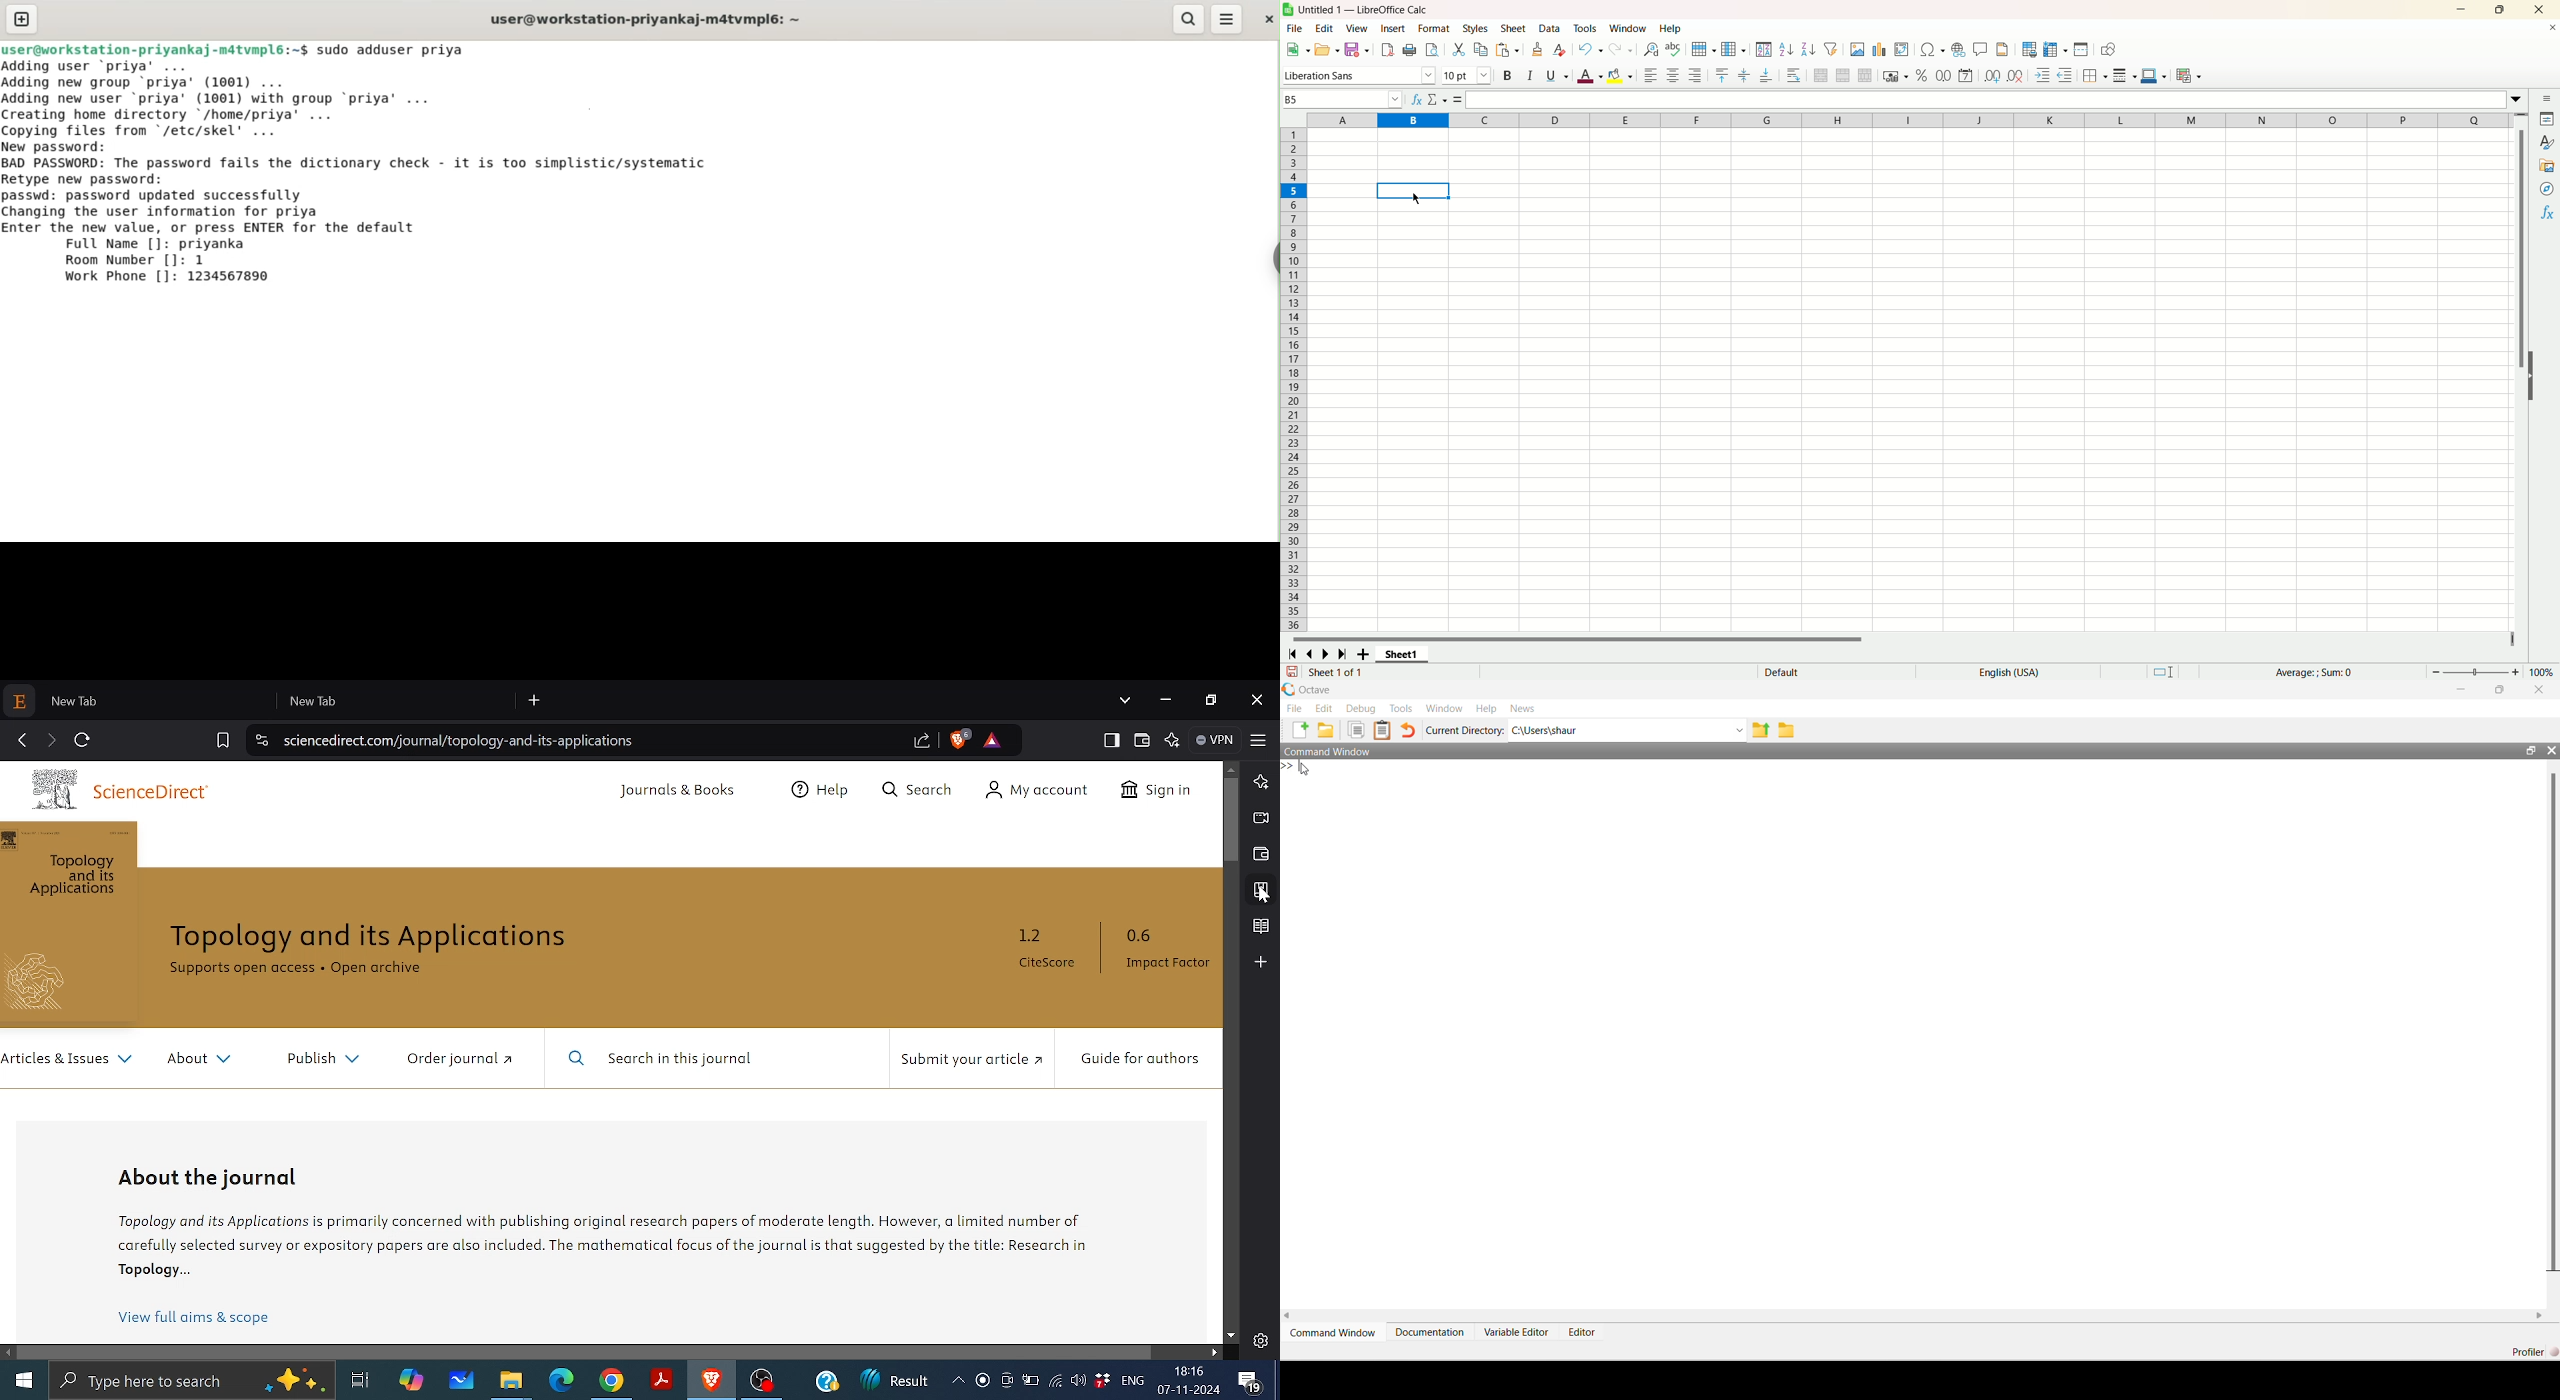 This screenshot has width=2576, height=1400. What do you see at coordinates (125, 787) in the screenshot?
I see `ScienceDirect` at bounding box center [125, 787].